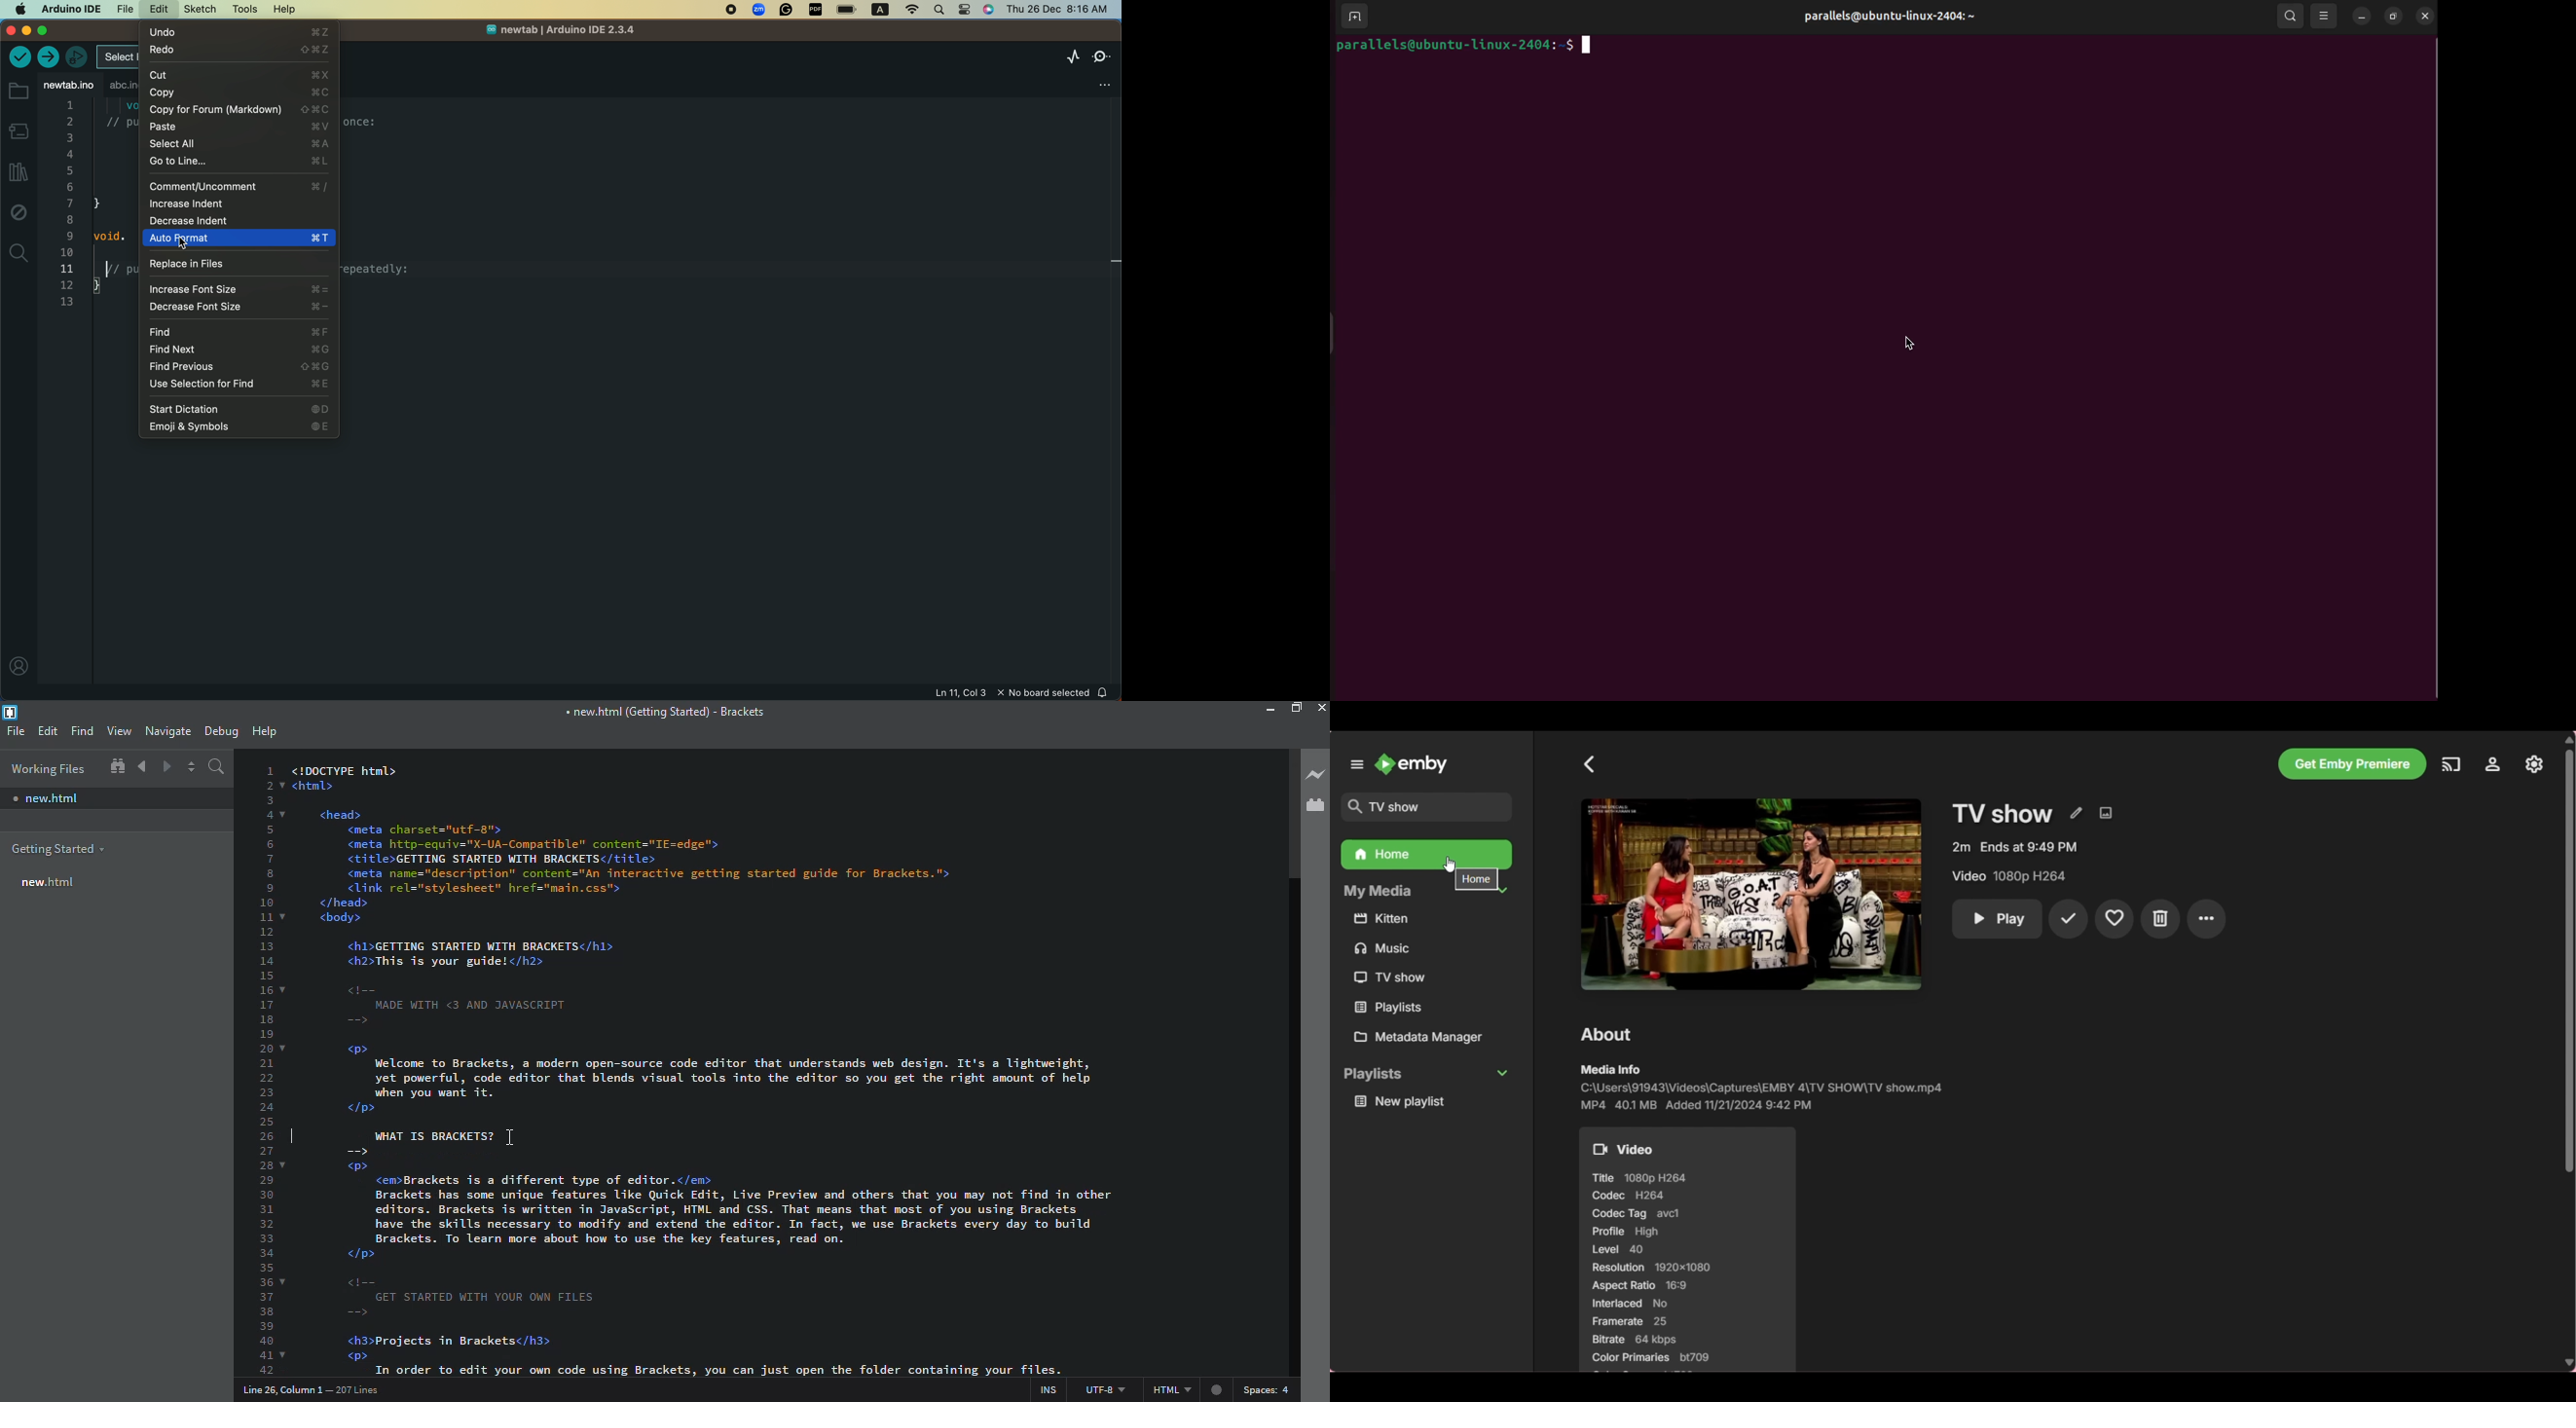  What do you see at coordinates (238, 110) in the screenshot?
I see `copy` at bounding box center [238, 110].